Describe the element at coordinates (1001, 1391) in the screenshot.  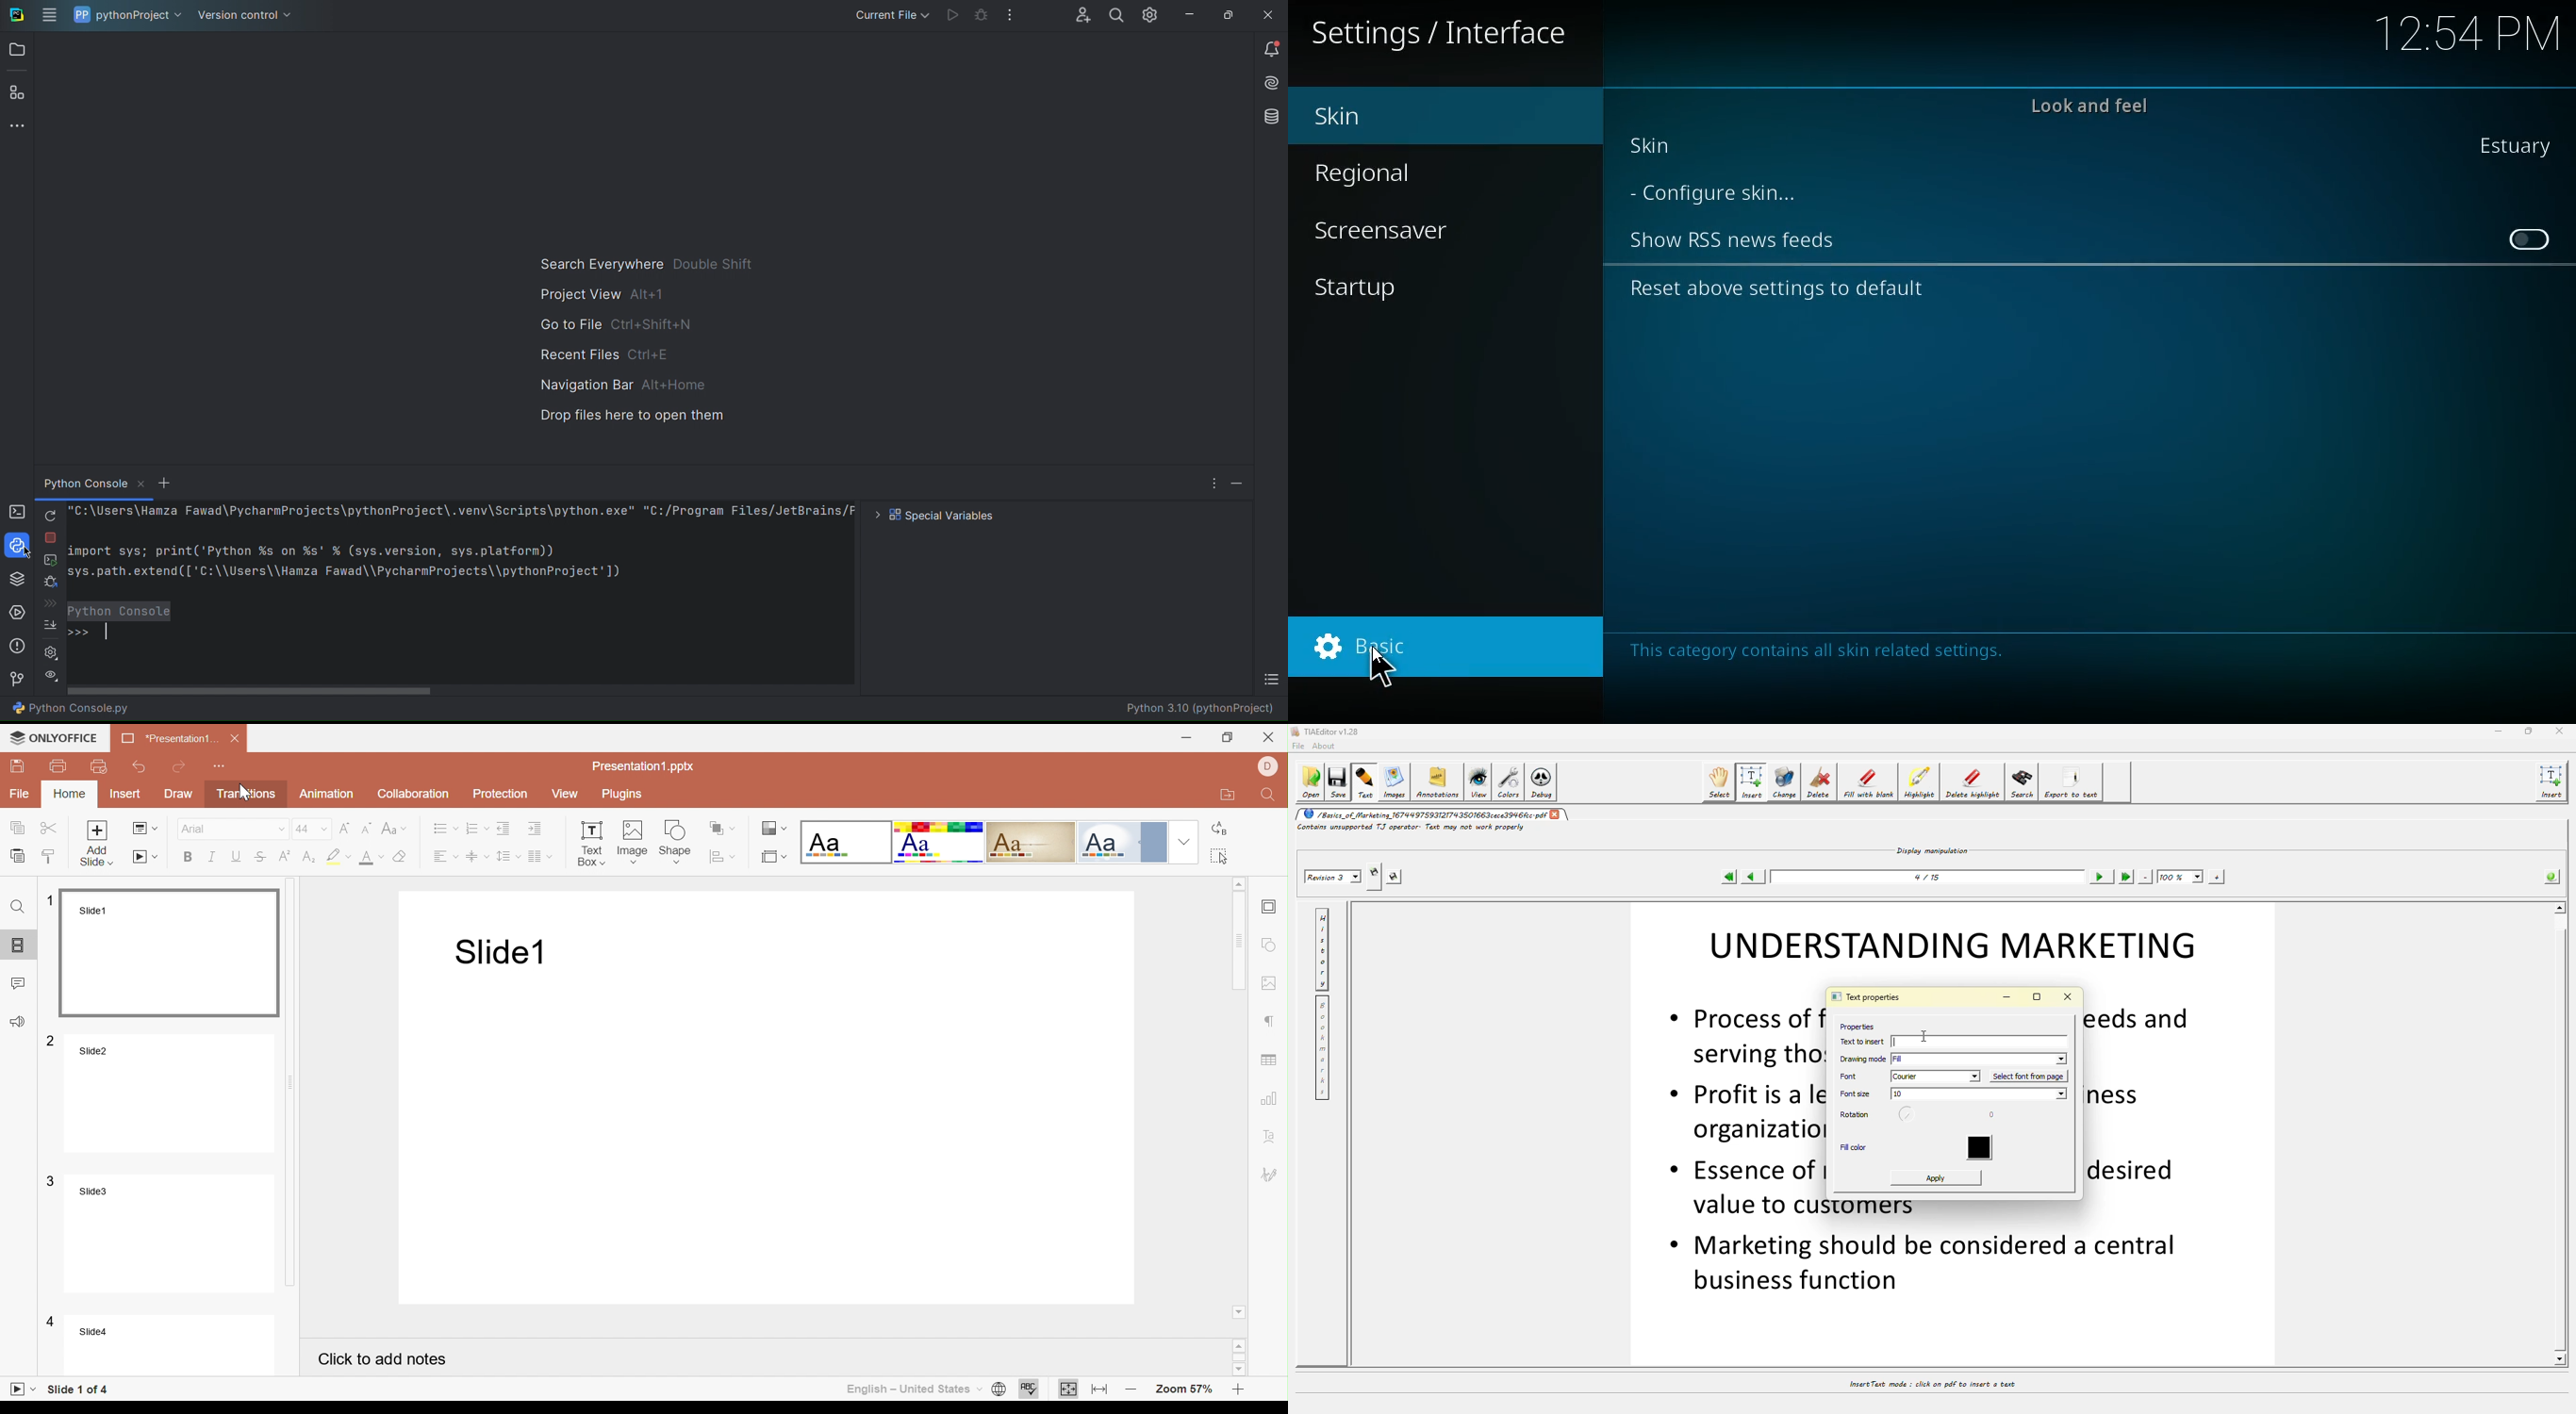
I see `Set document language` at that location.